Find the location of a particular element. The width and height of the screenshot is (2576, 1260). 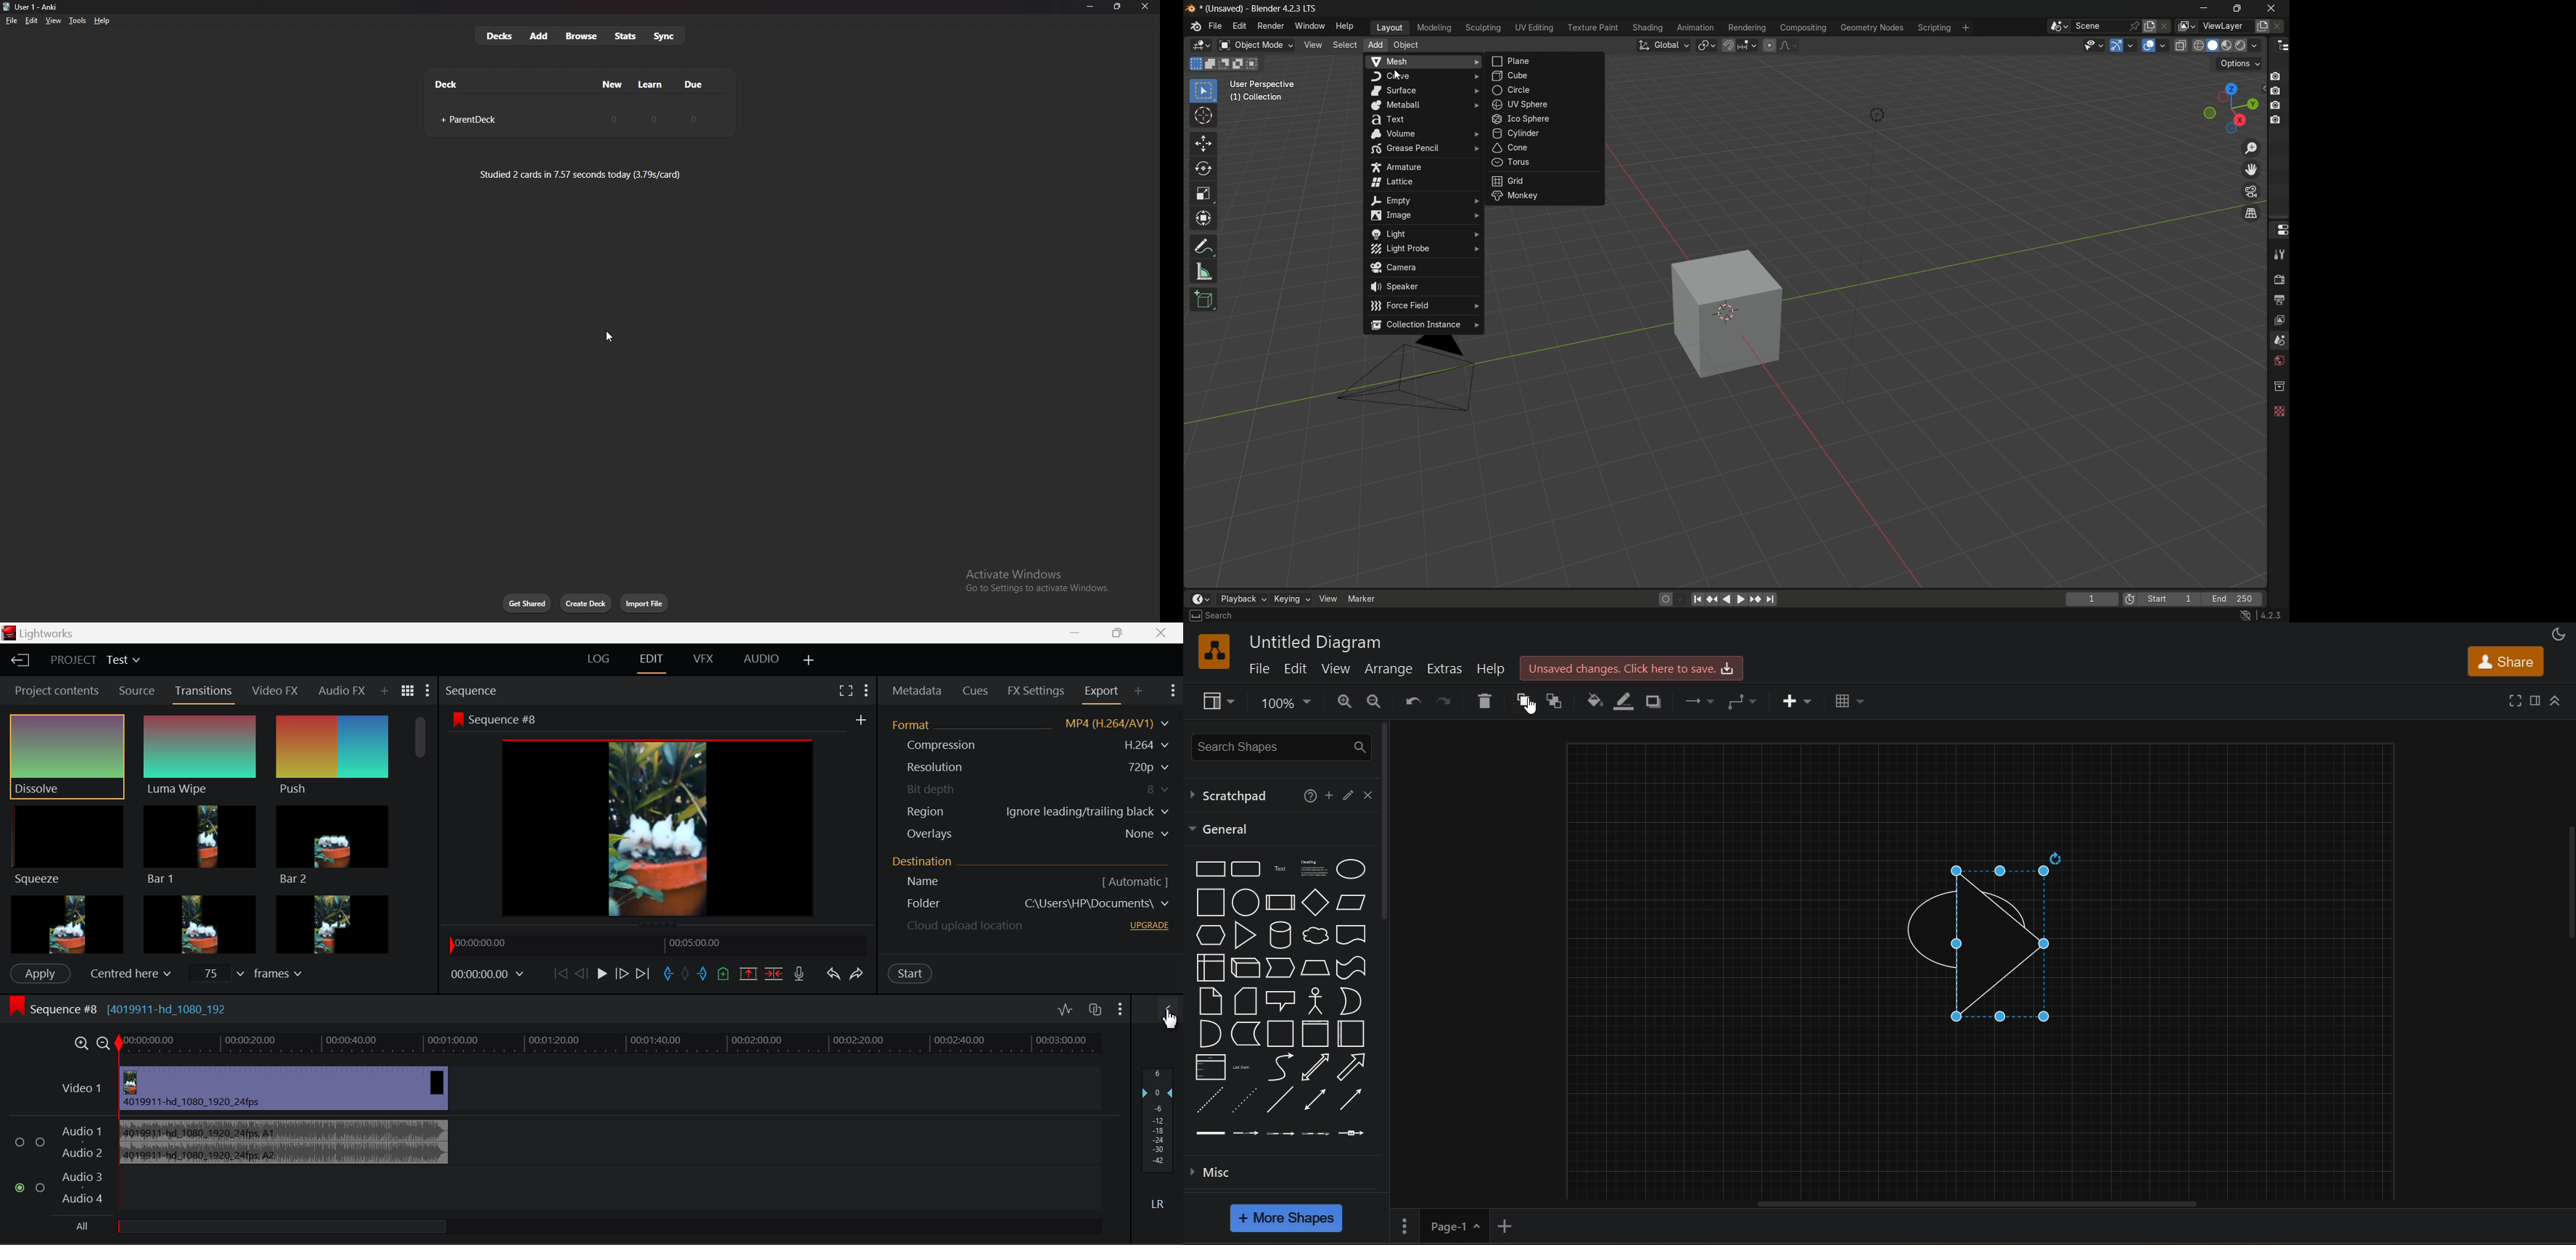

Source is located at coordinates (137, 690).